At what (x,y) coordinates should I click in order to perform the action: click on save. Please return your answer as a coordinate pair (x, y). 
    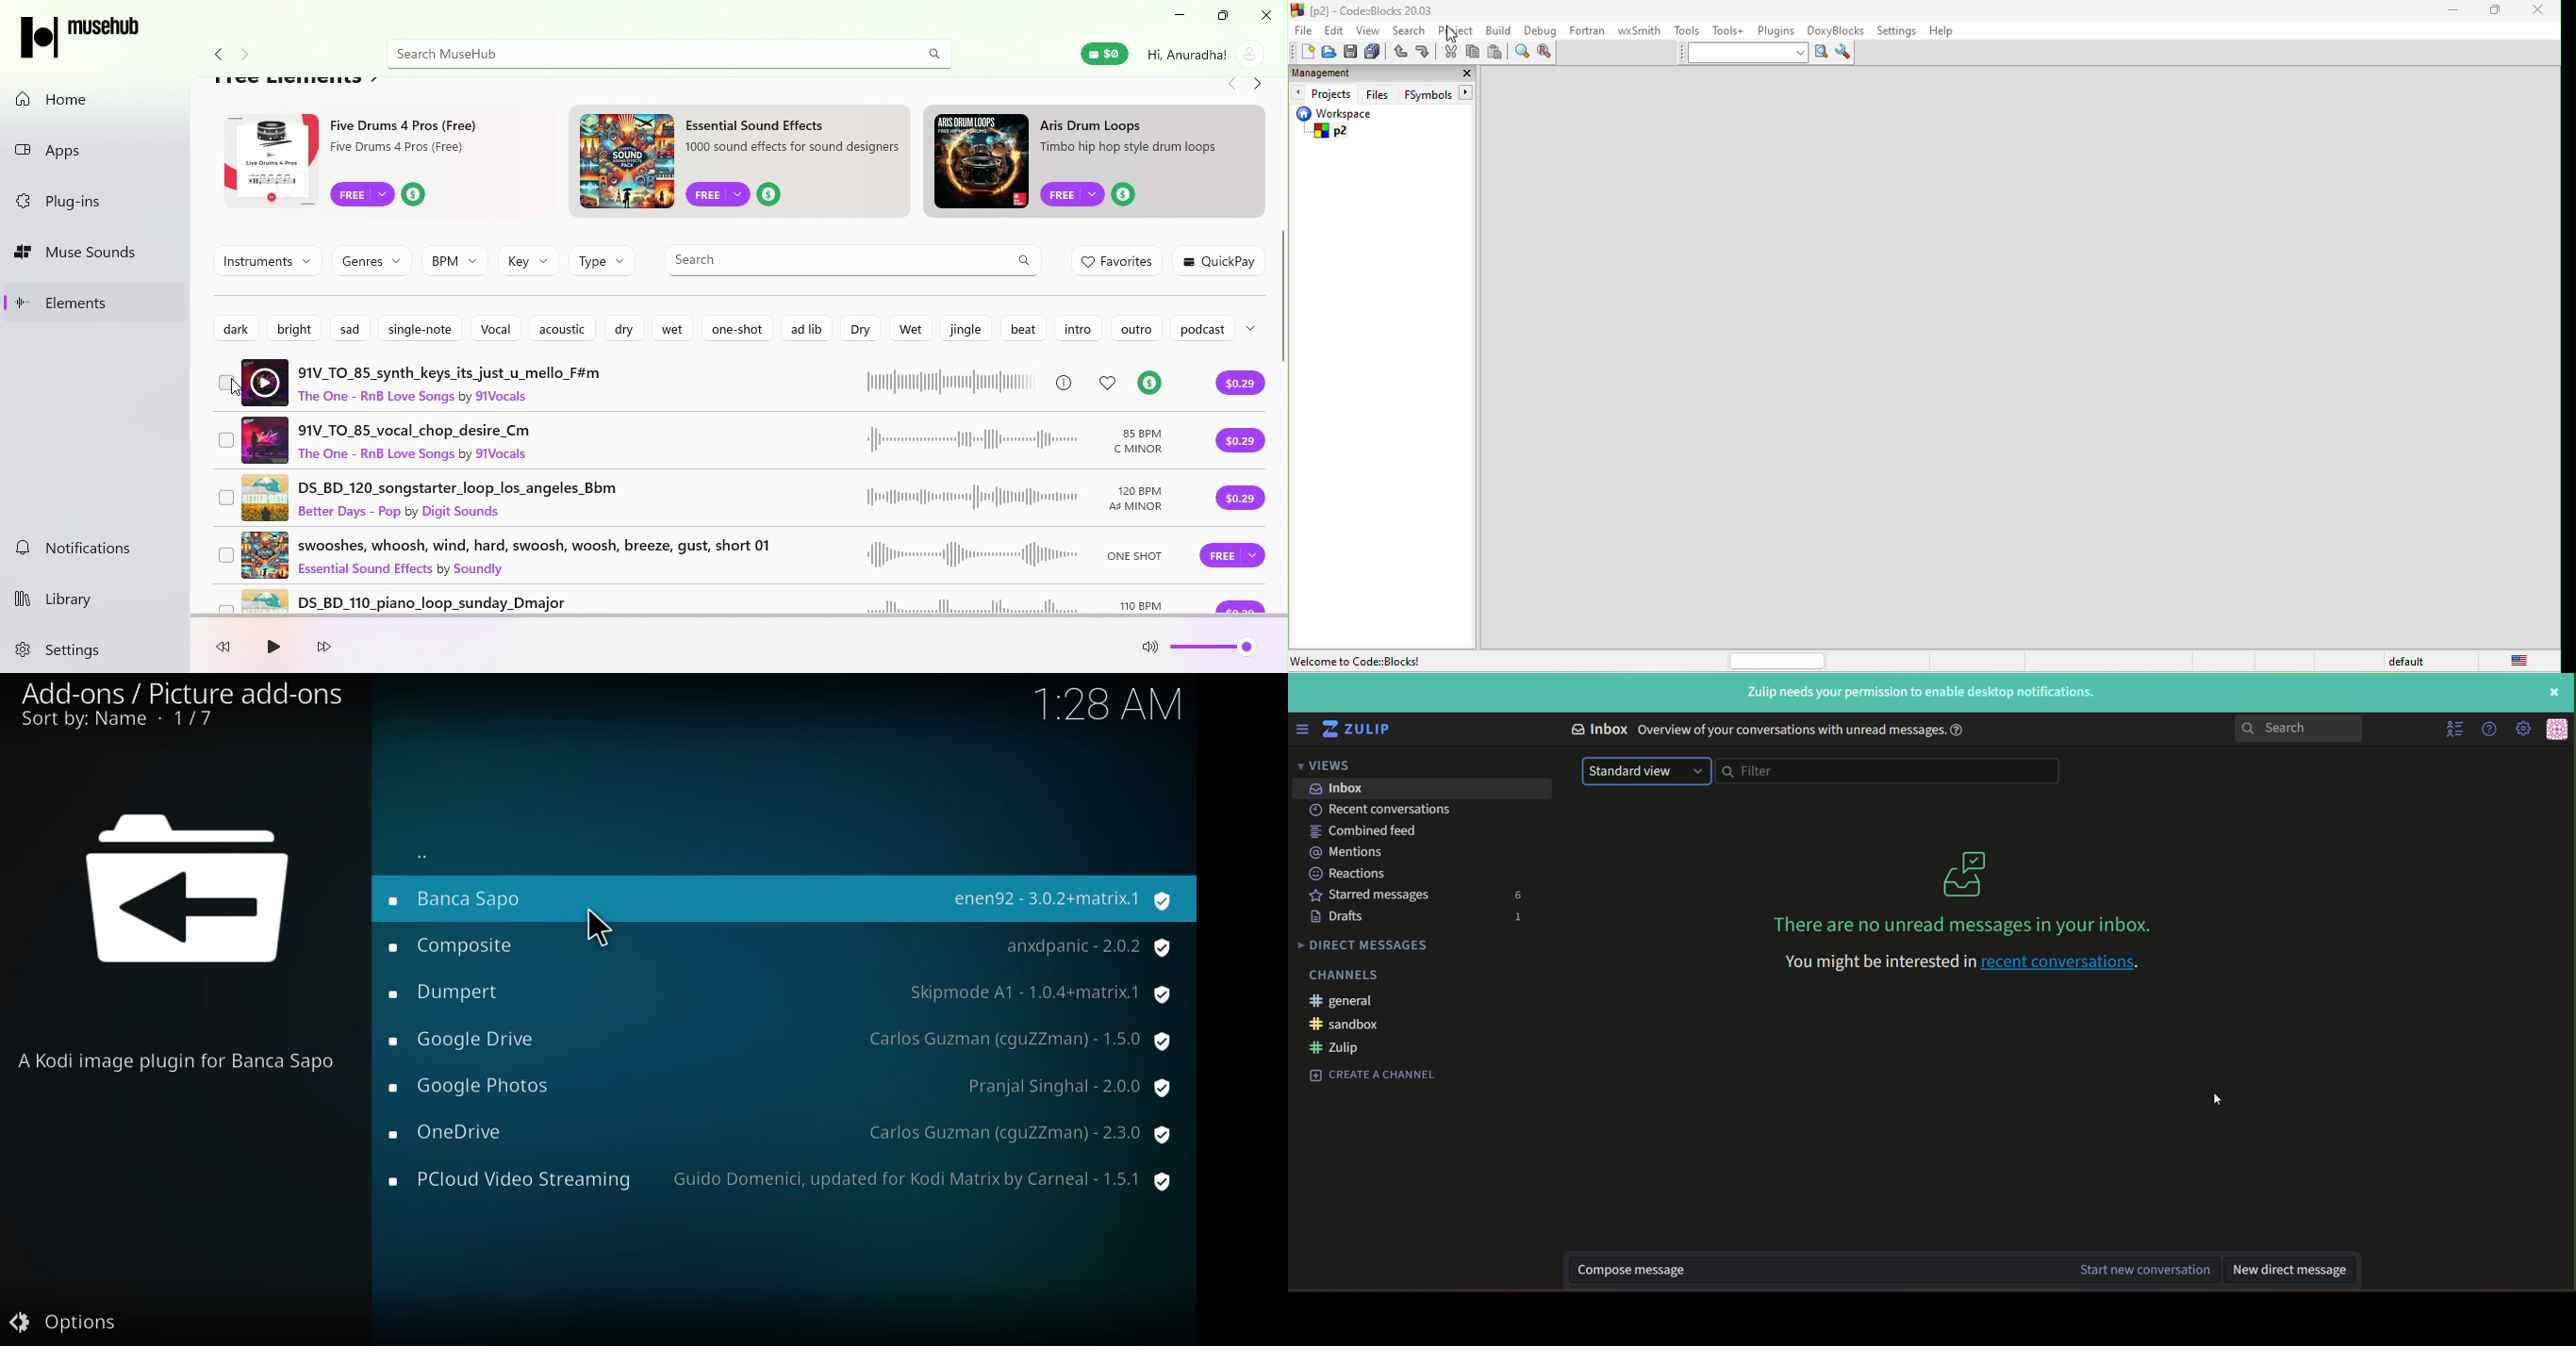
    Looking at the image, I should click on (1351, 51).